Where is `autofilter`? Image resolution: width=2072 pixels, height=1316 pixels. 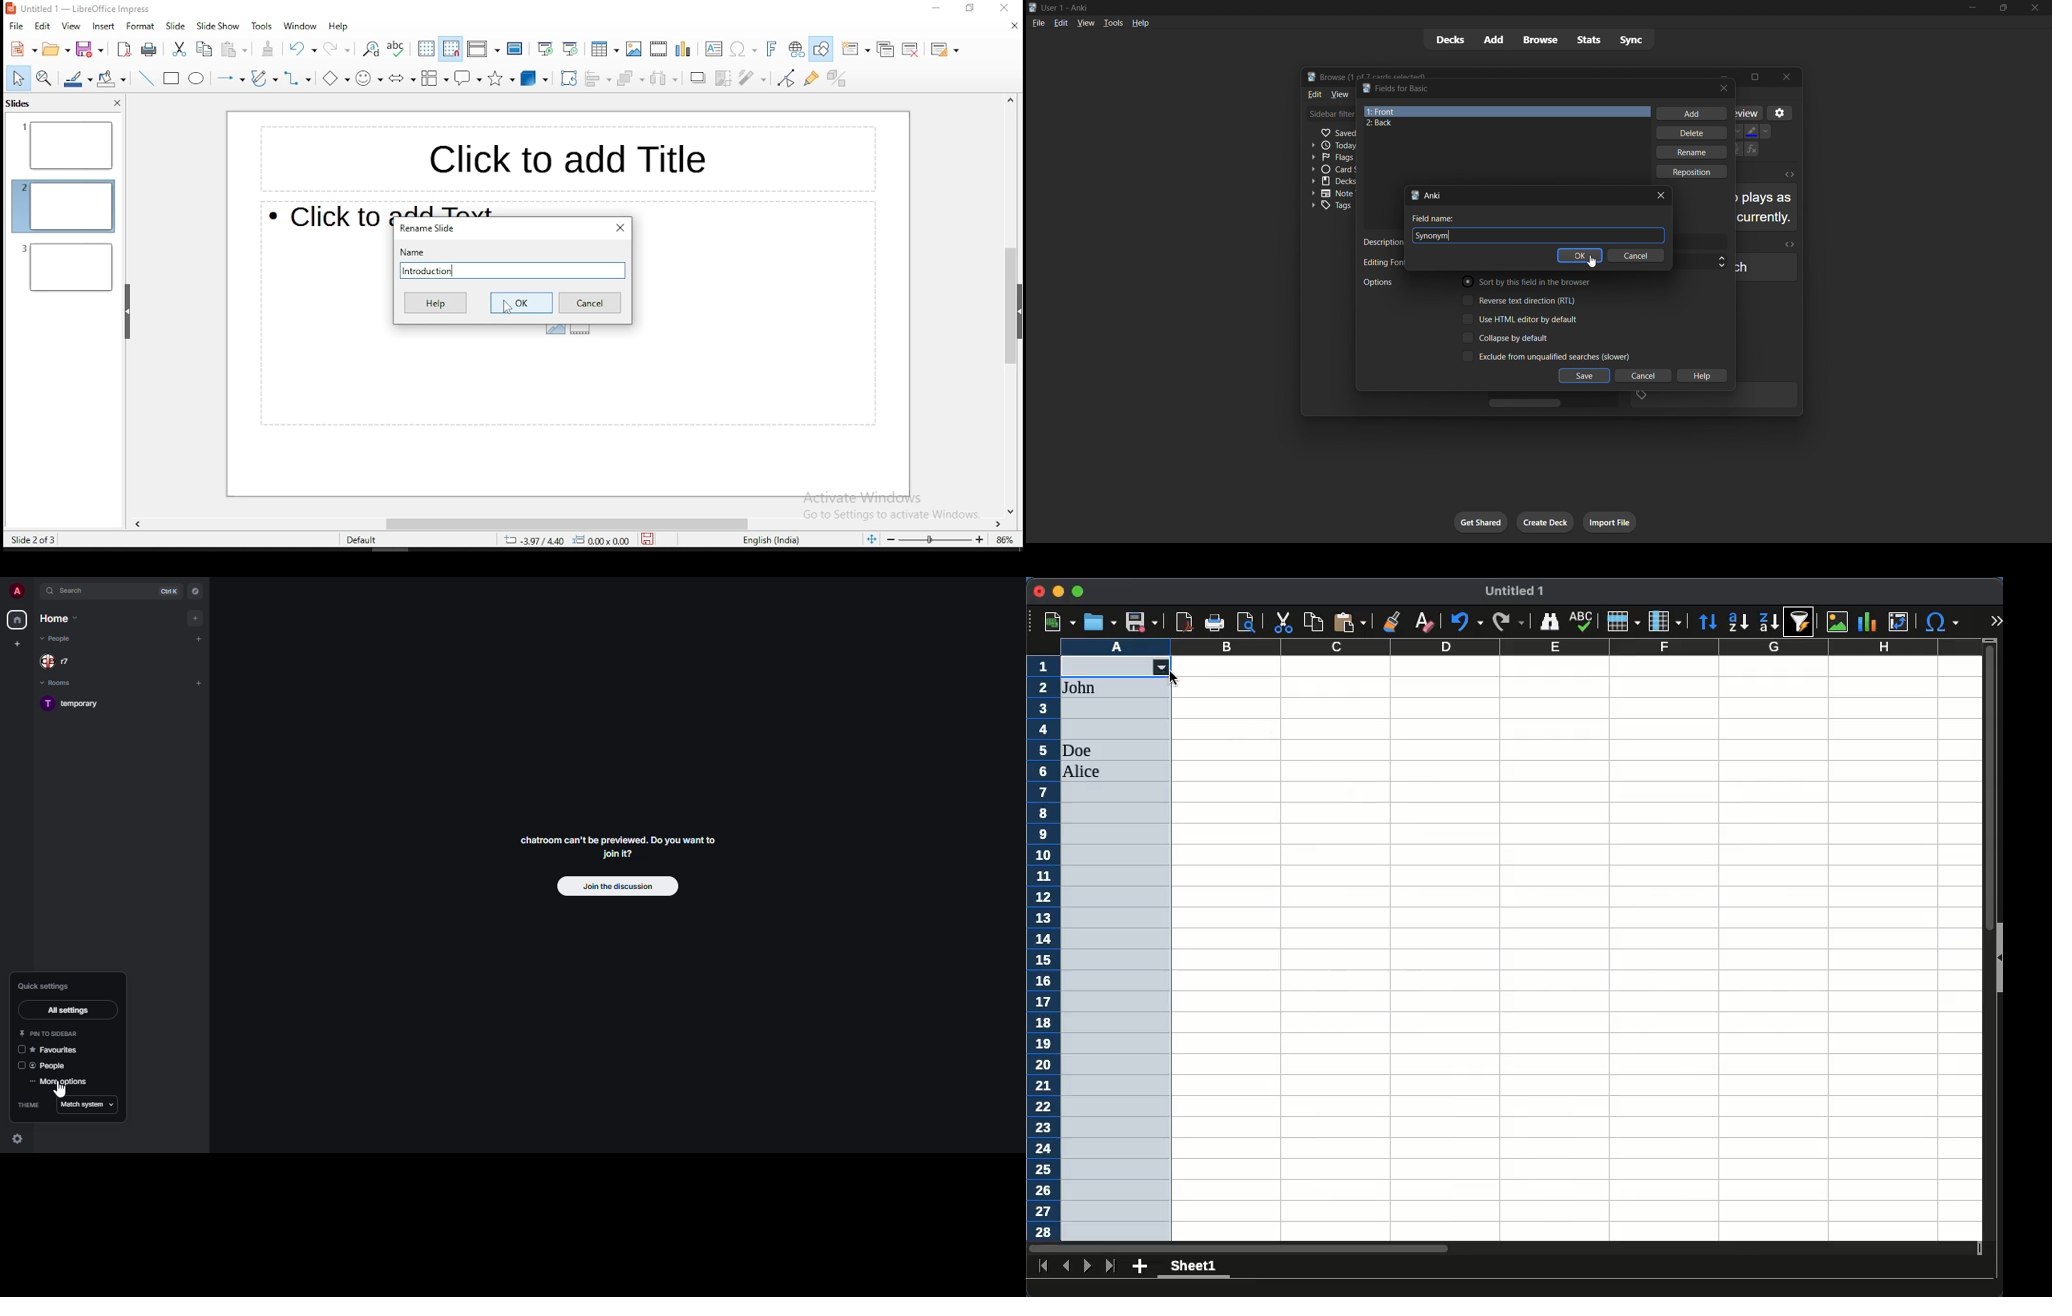
autofilter is located at coordinates (1166, 668).